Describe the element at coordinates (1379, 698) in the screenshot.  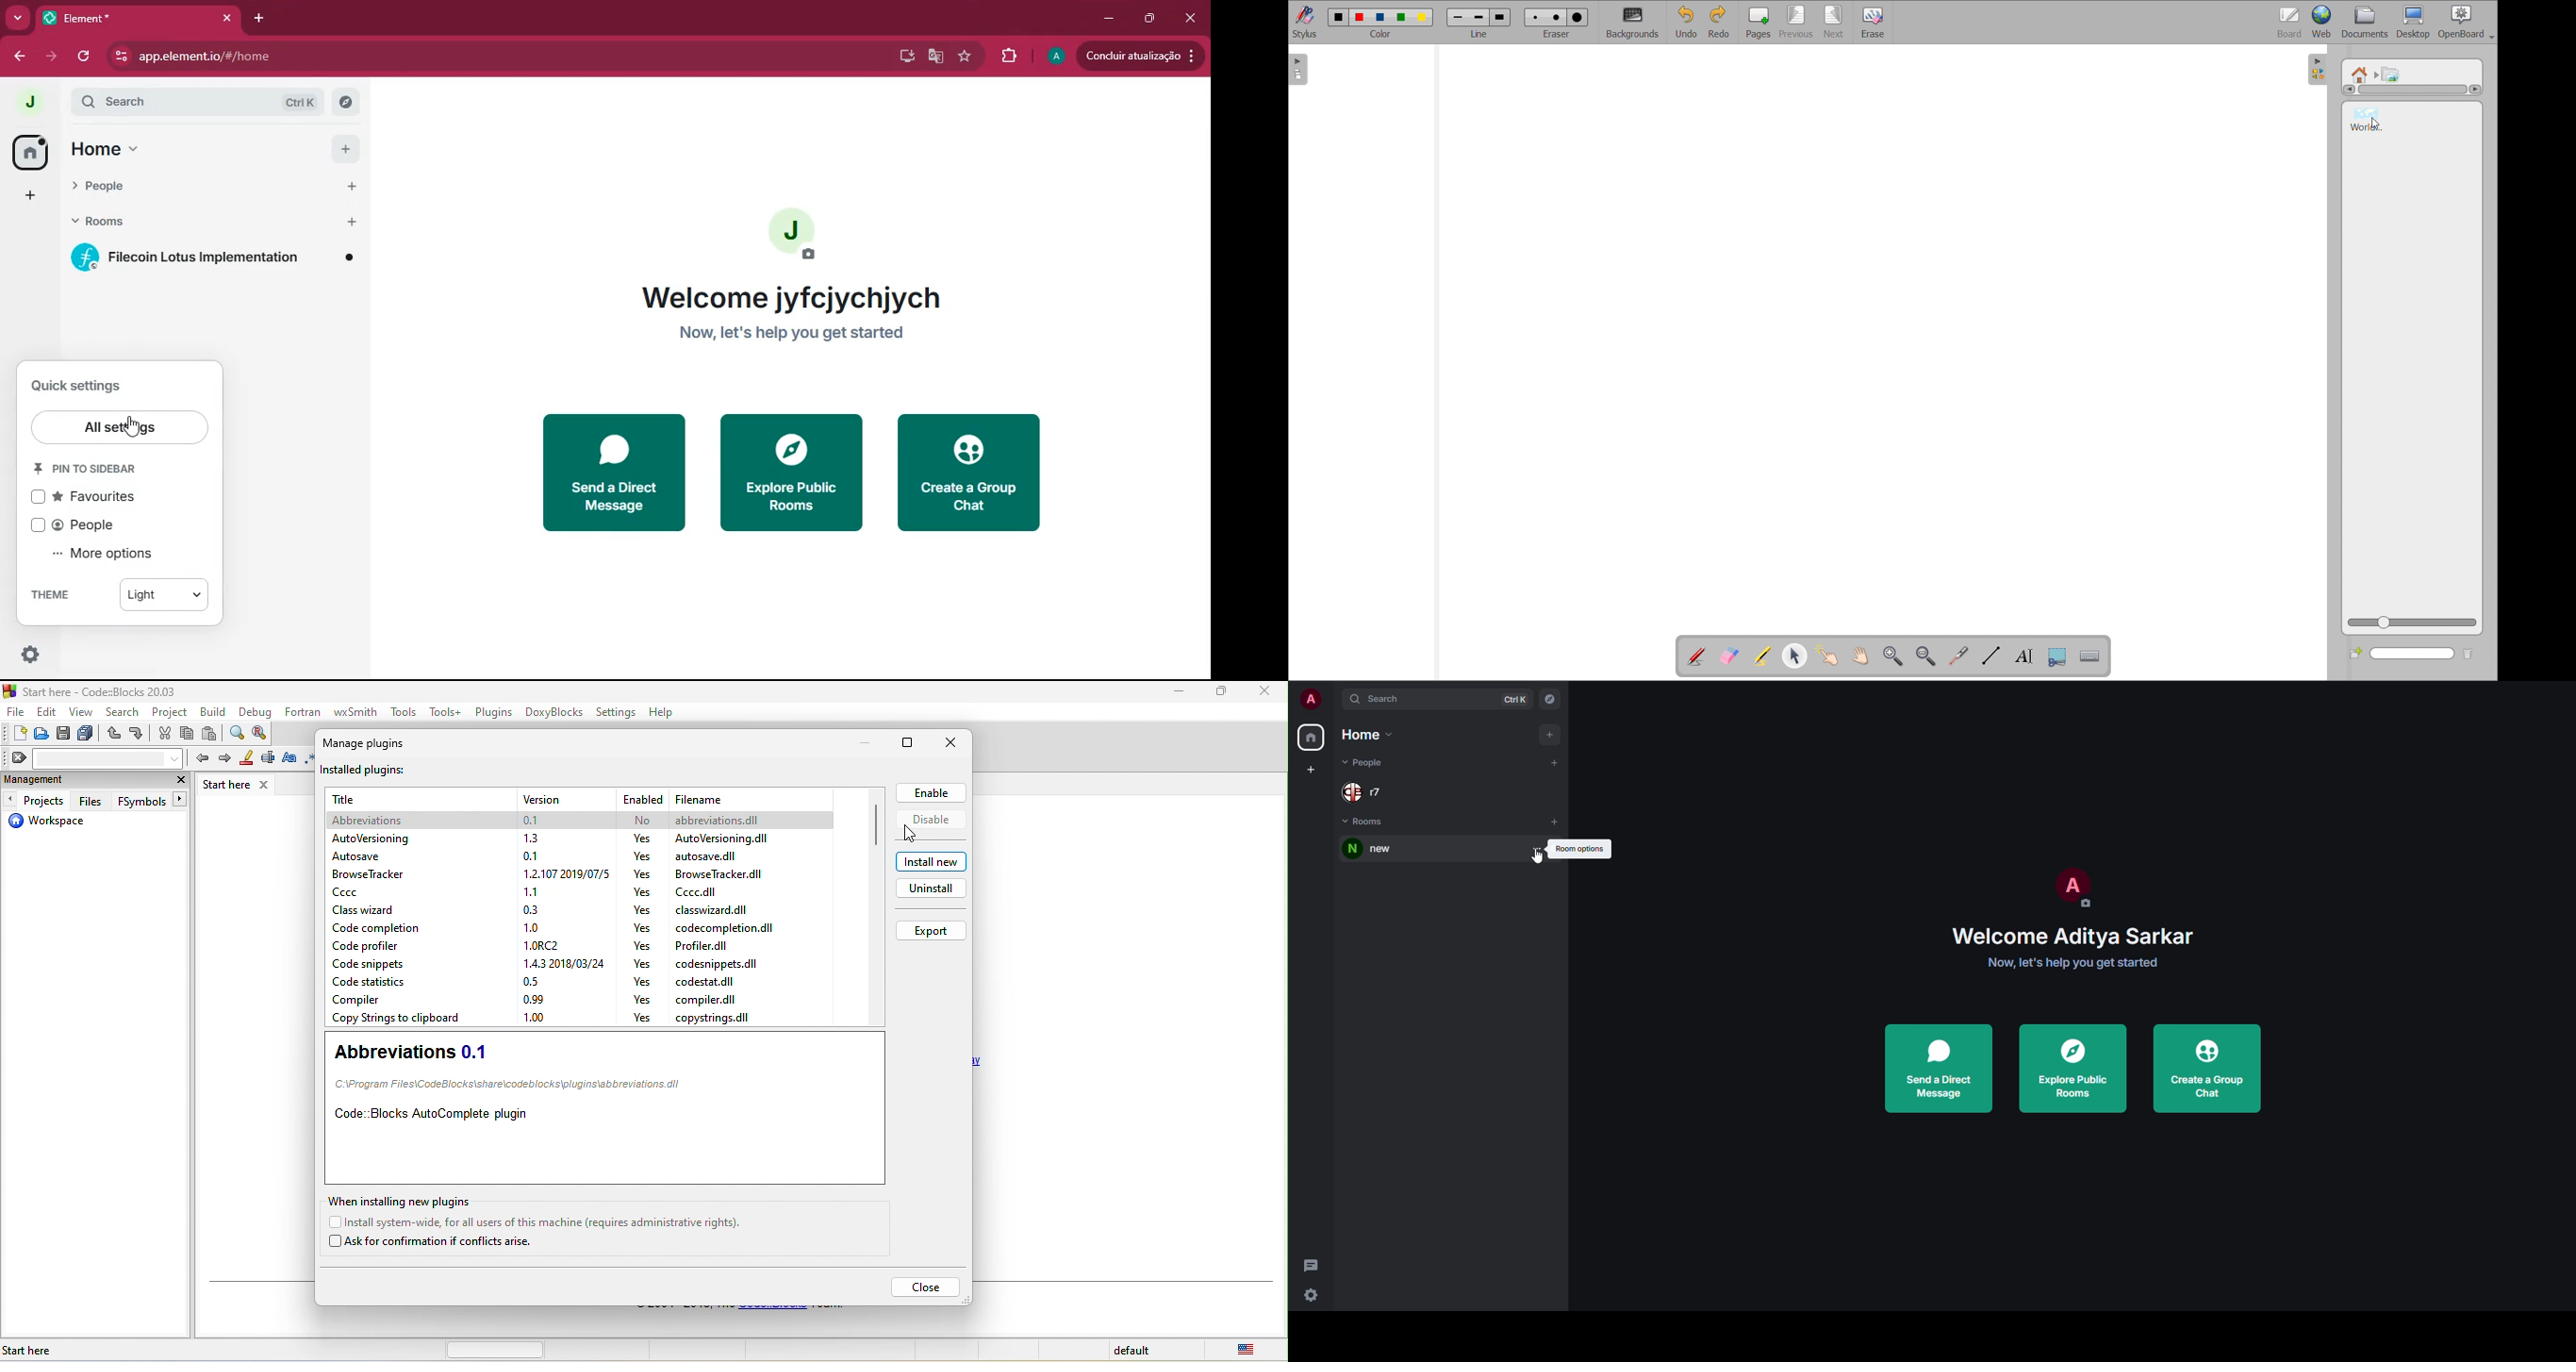
I see `search` at that location.